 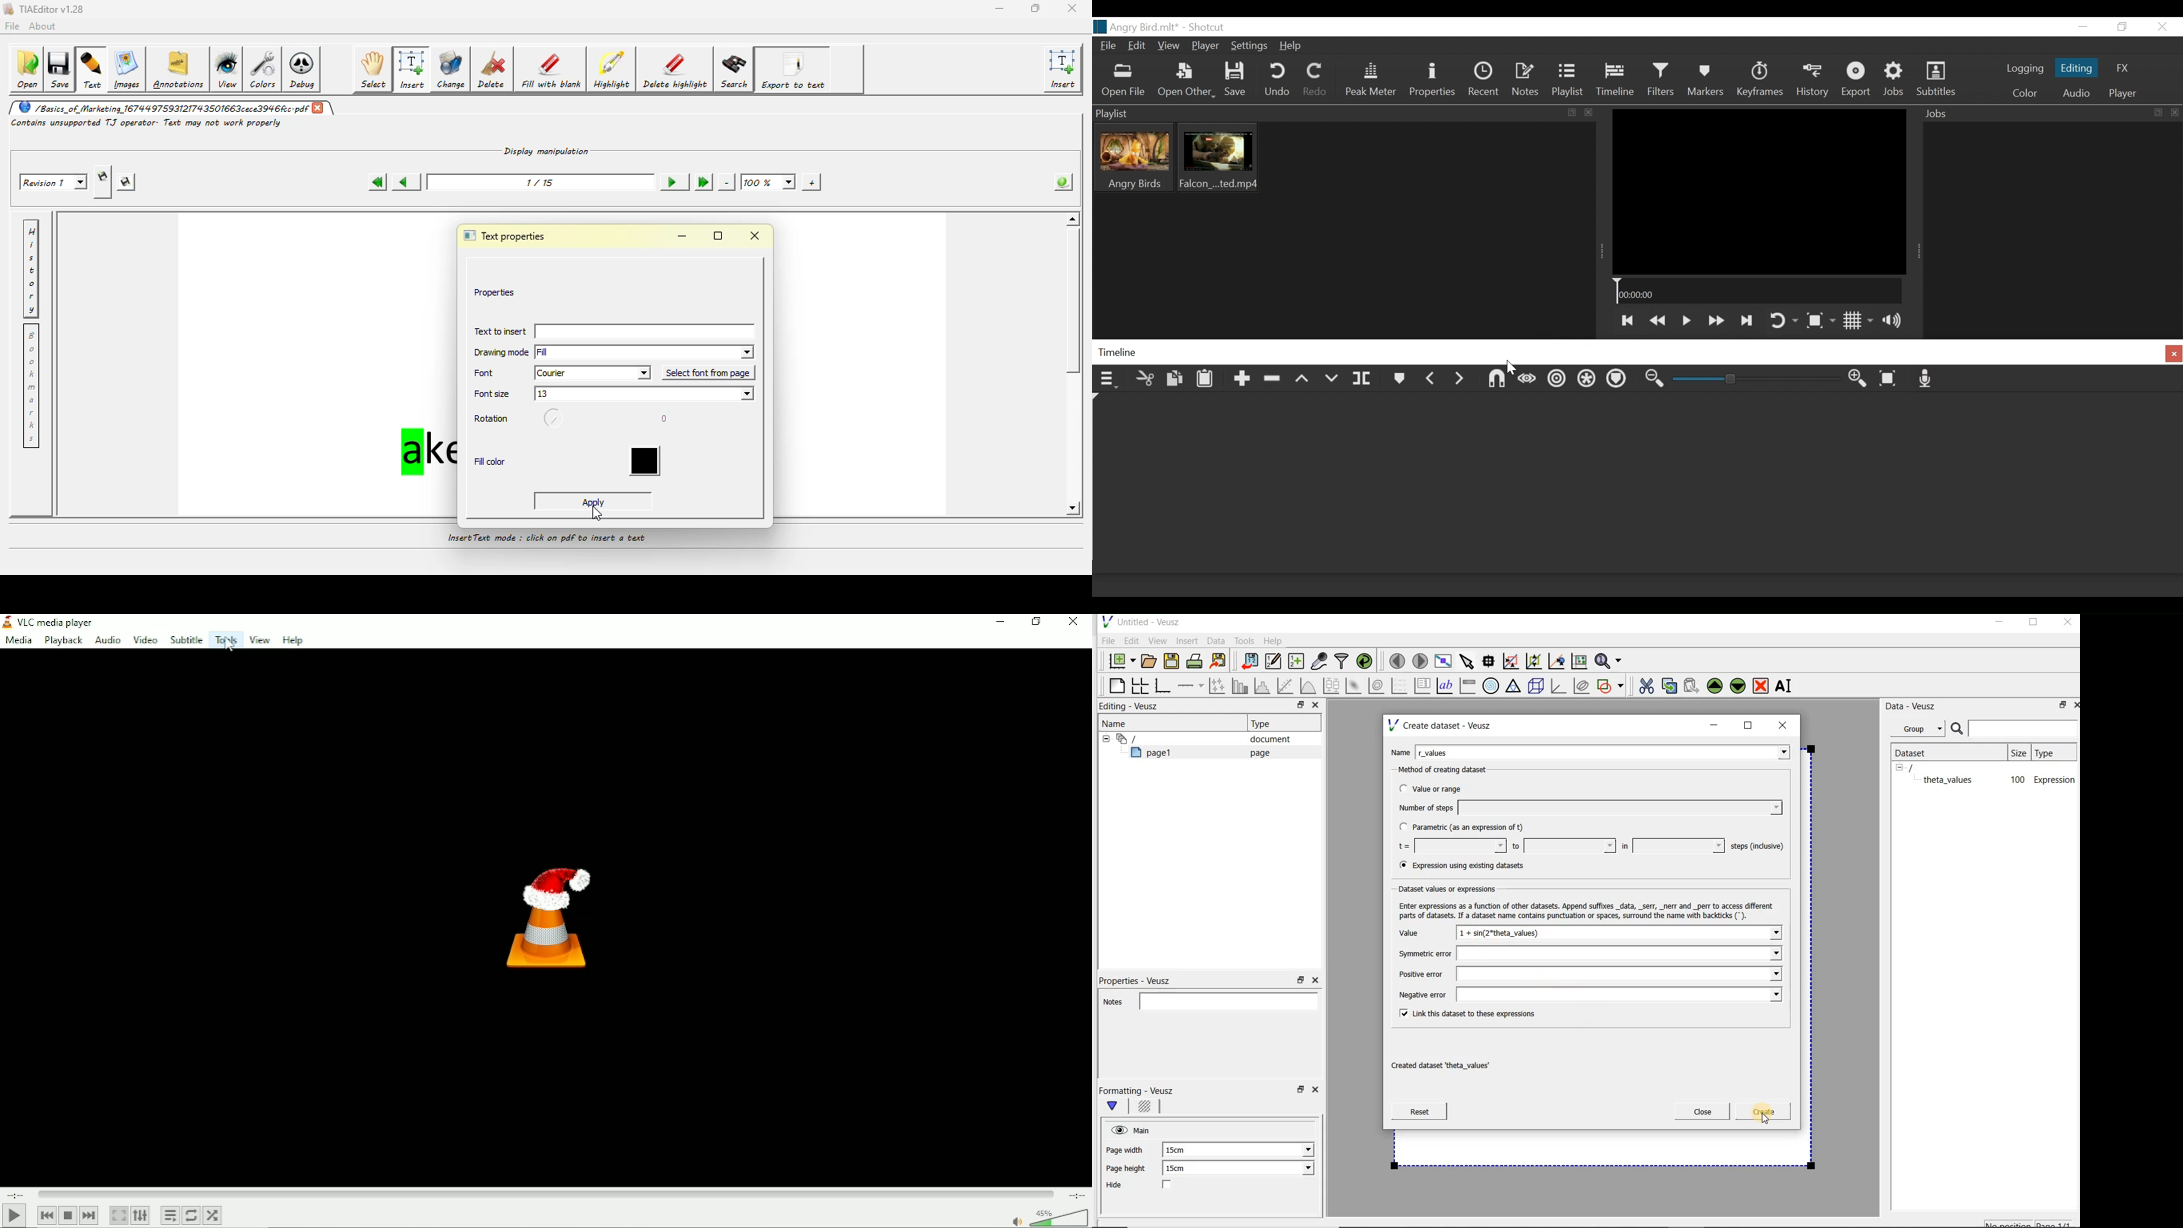 I want to click on new document, so click(x=1119, y=659).